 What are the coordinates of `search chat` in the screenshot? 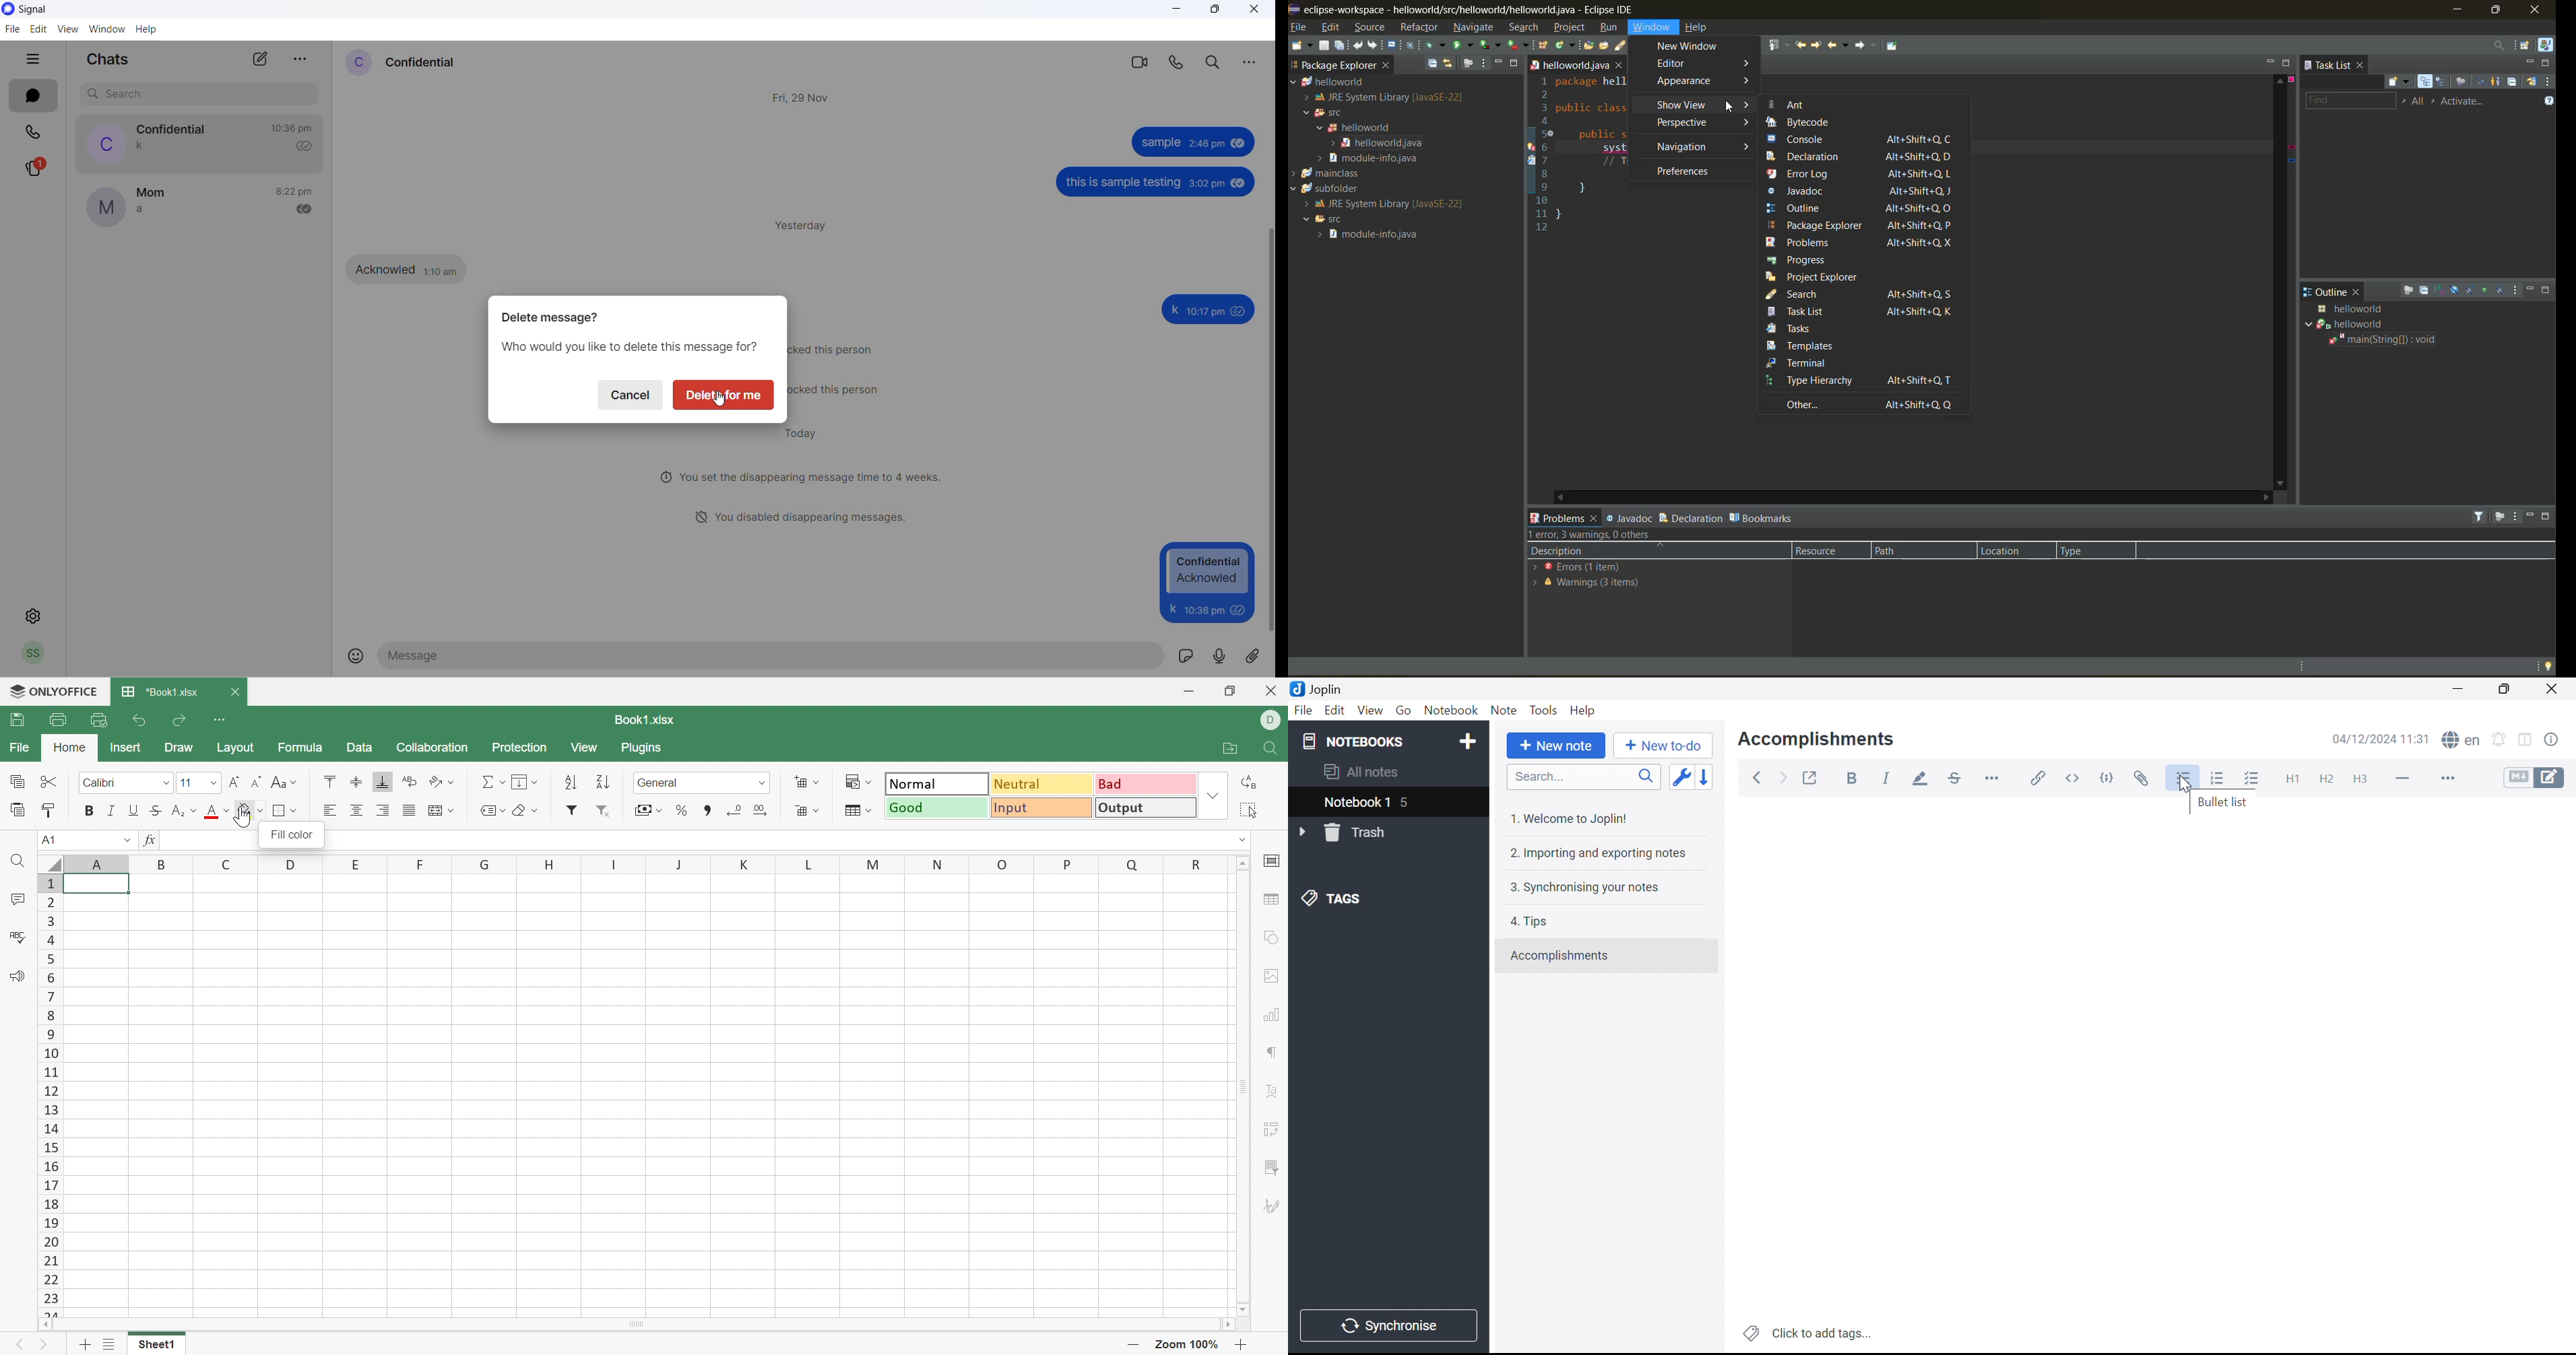 It's located at (200, 95).